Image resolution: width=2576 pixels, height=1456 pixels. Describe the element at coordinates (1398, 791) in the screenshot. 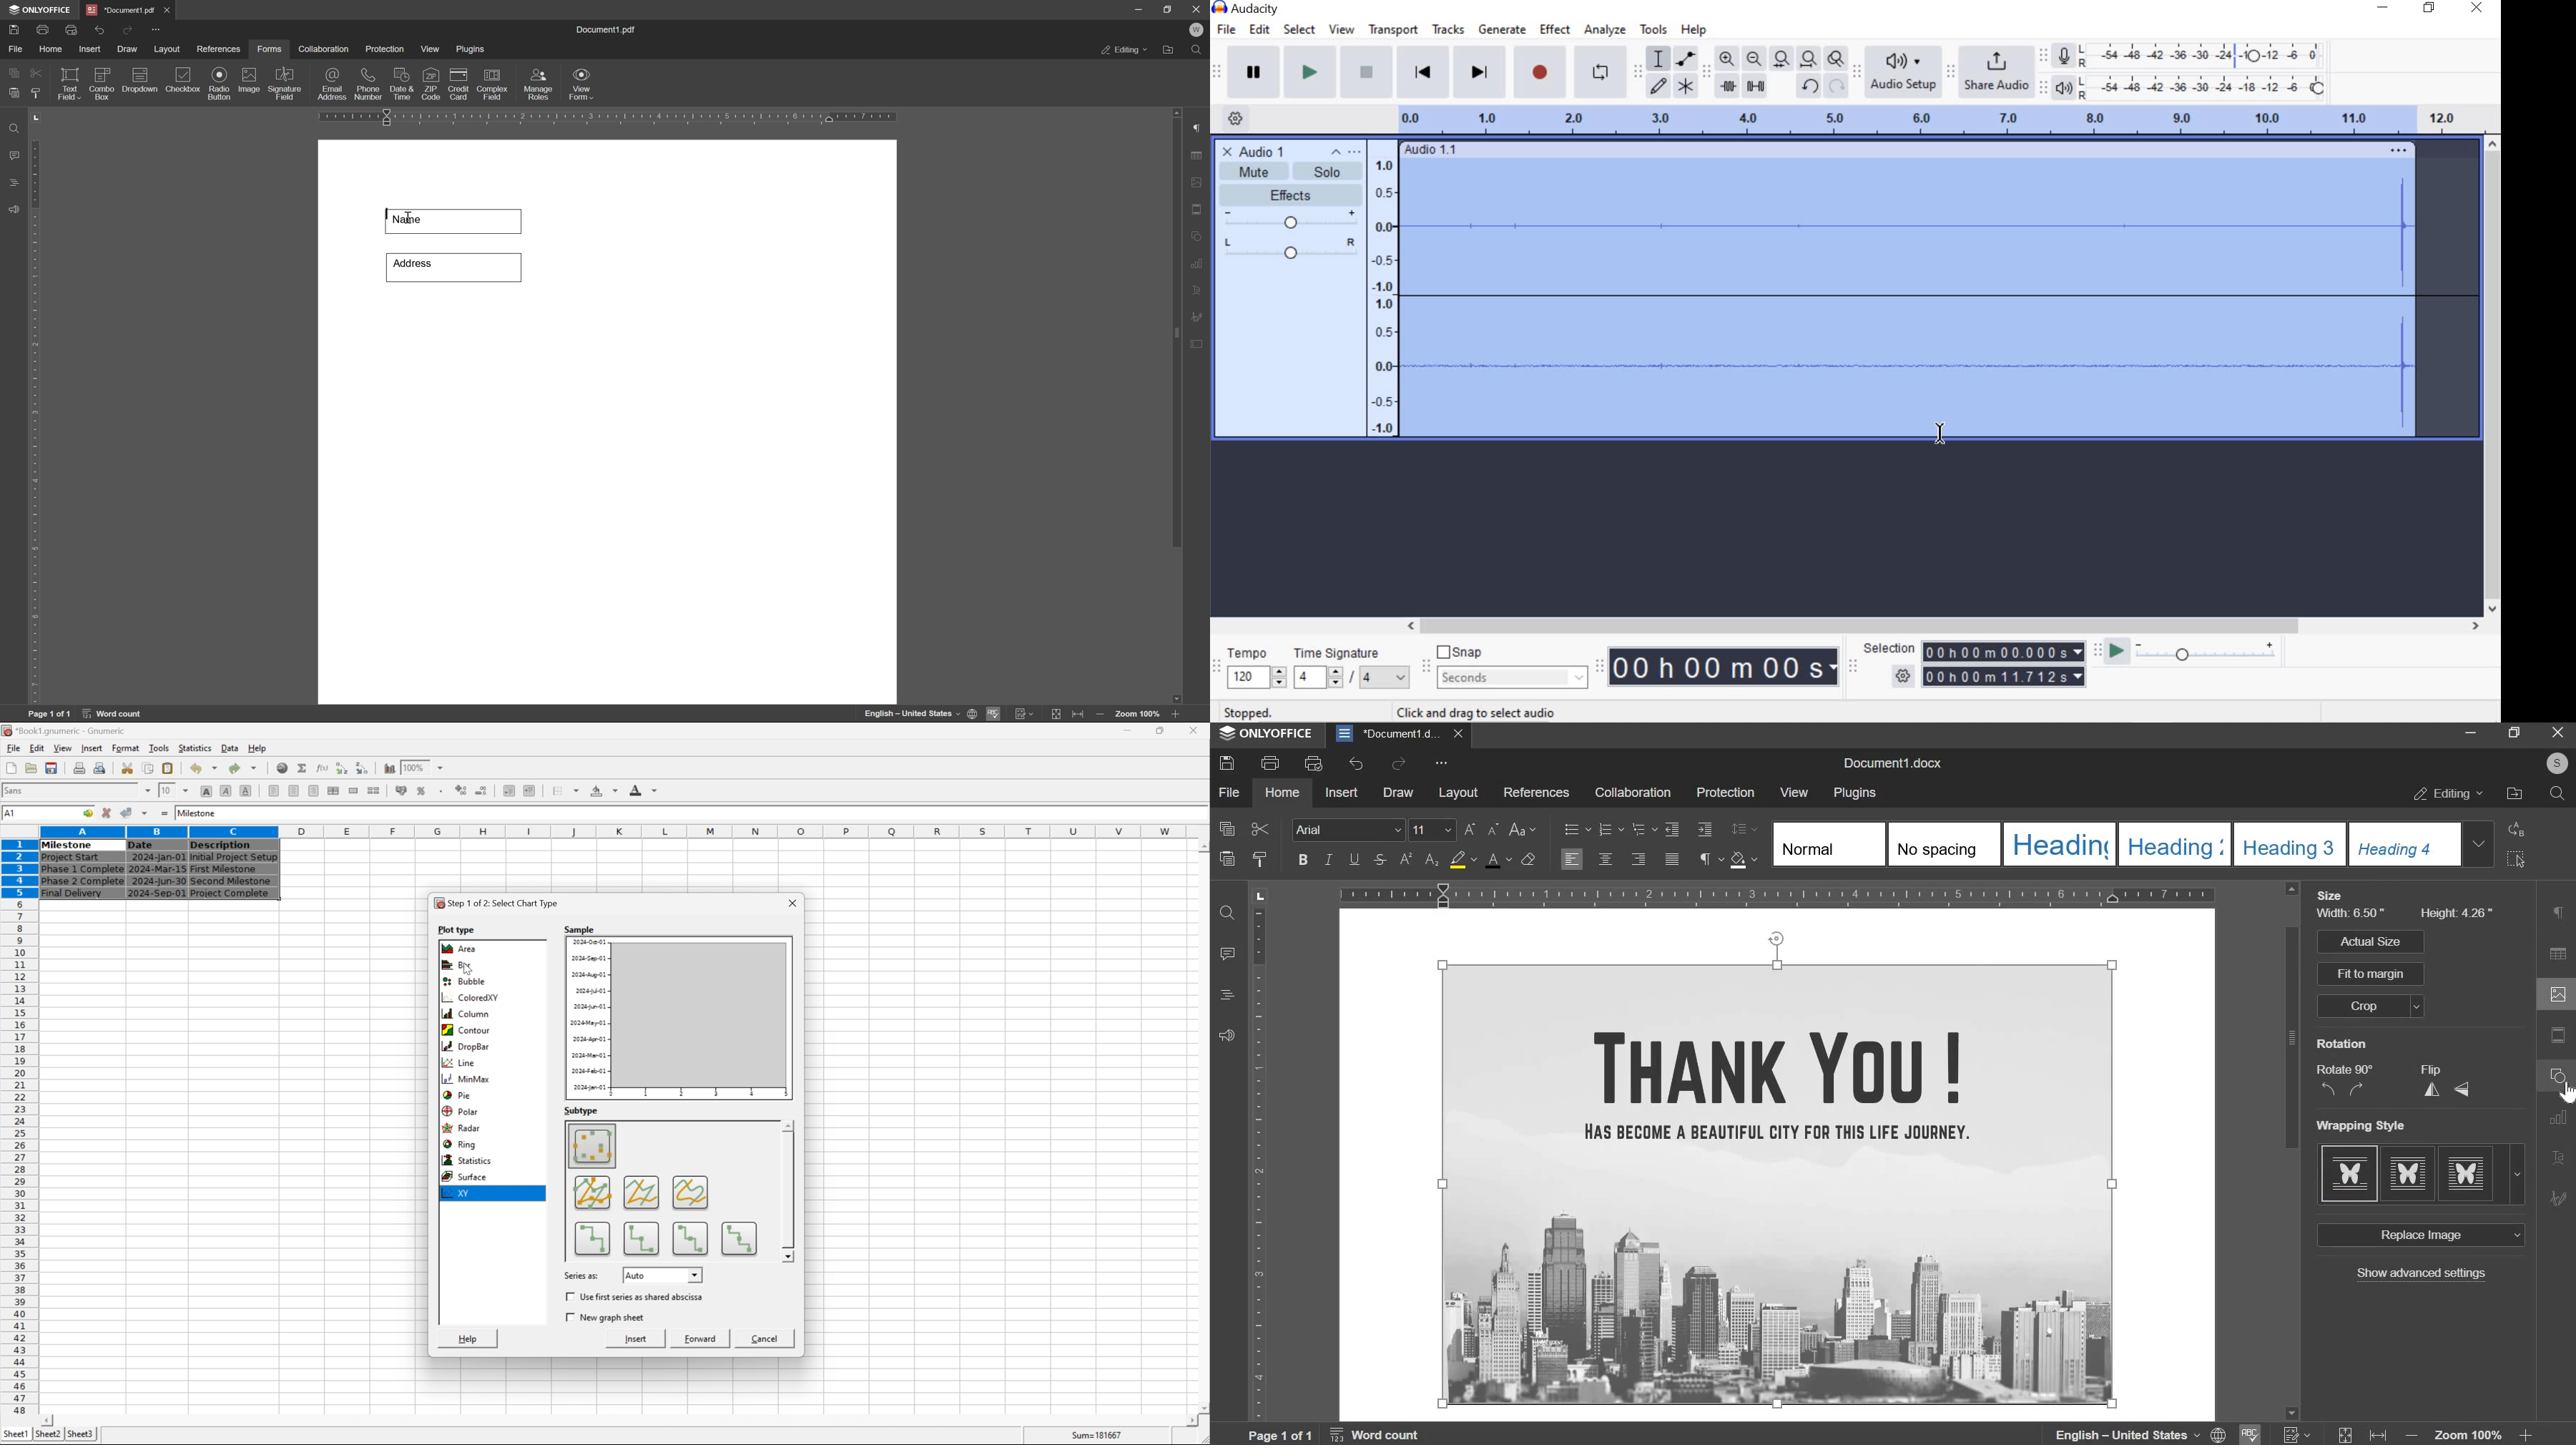

I see `draw` at that location.